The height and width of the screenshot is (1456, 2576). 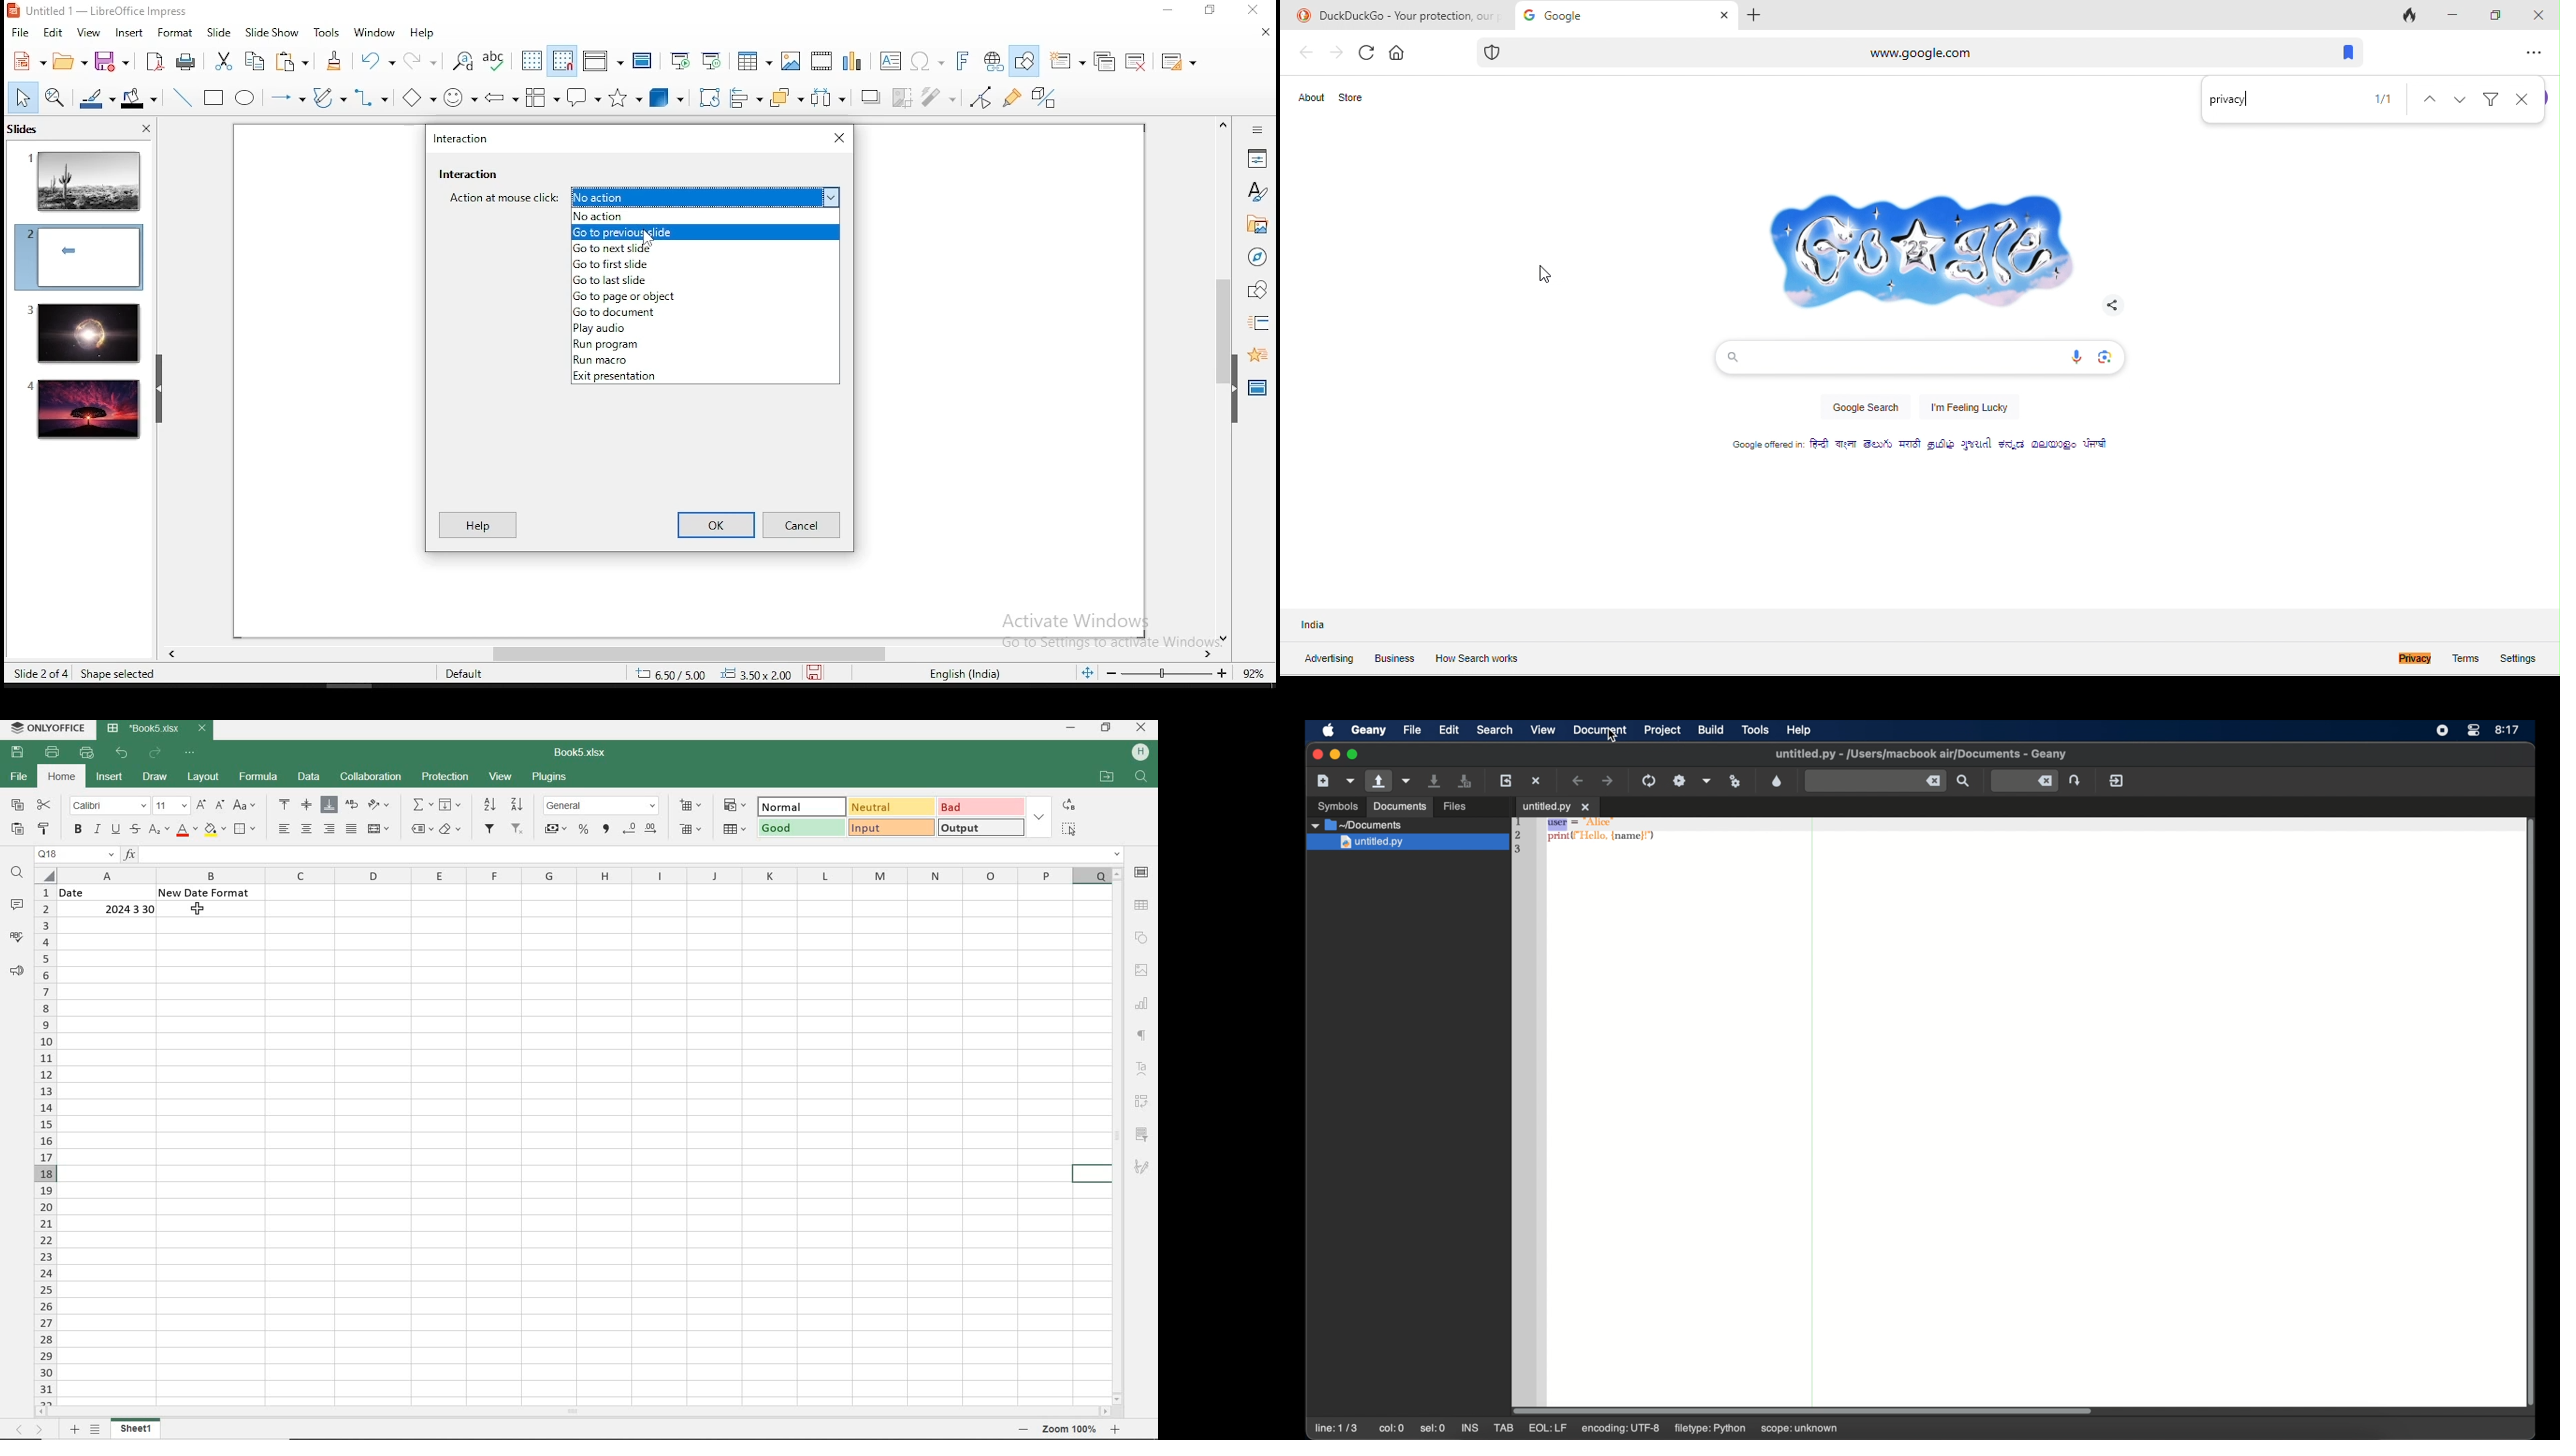 What do you see at coordinates (603, 806) in the screenshot?
I see `NUMBER FORMAT` at bounding box center [603, 806].